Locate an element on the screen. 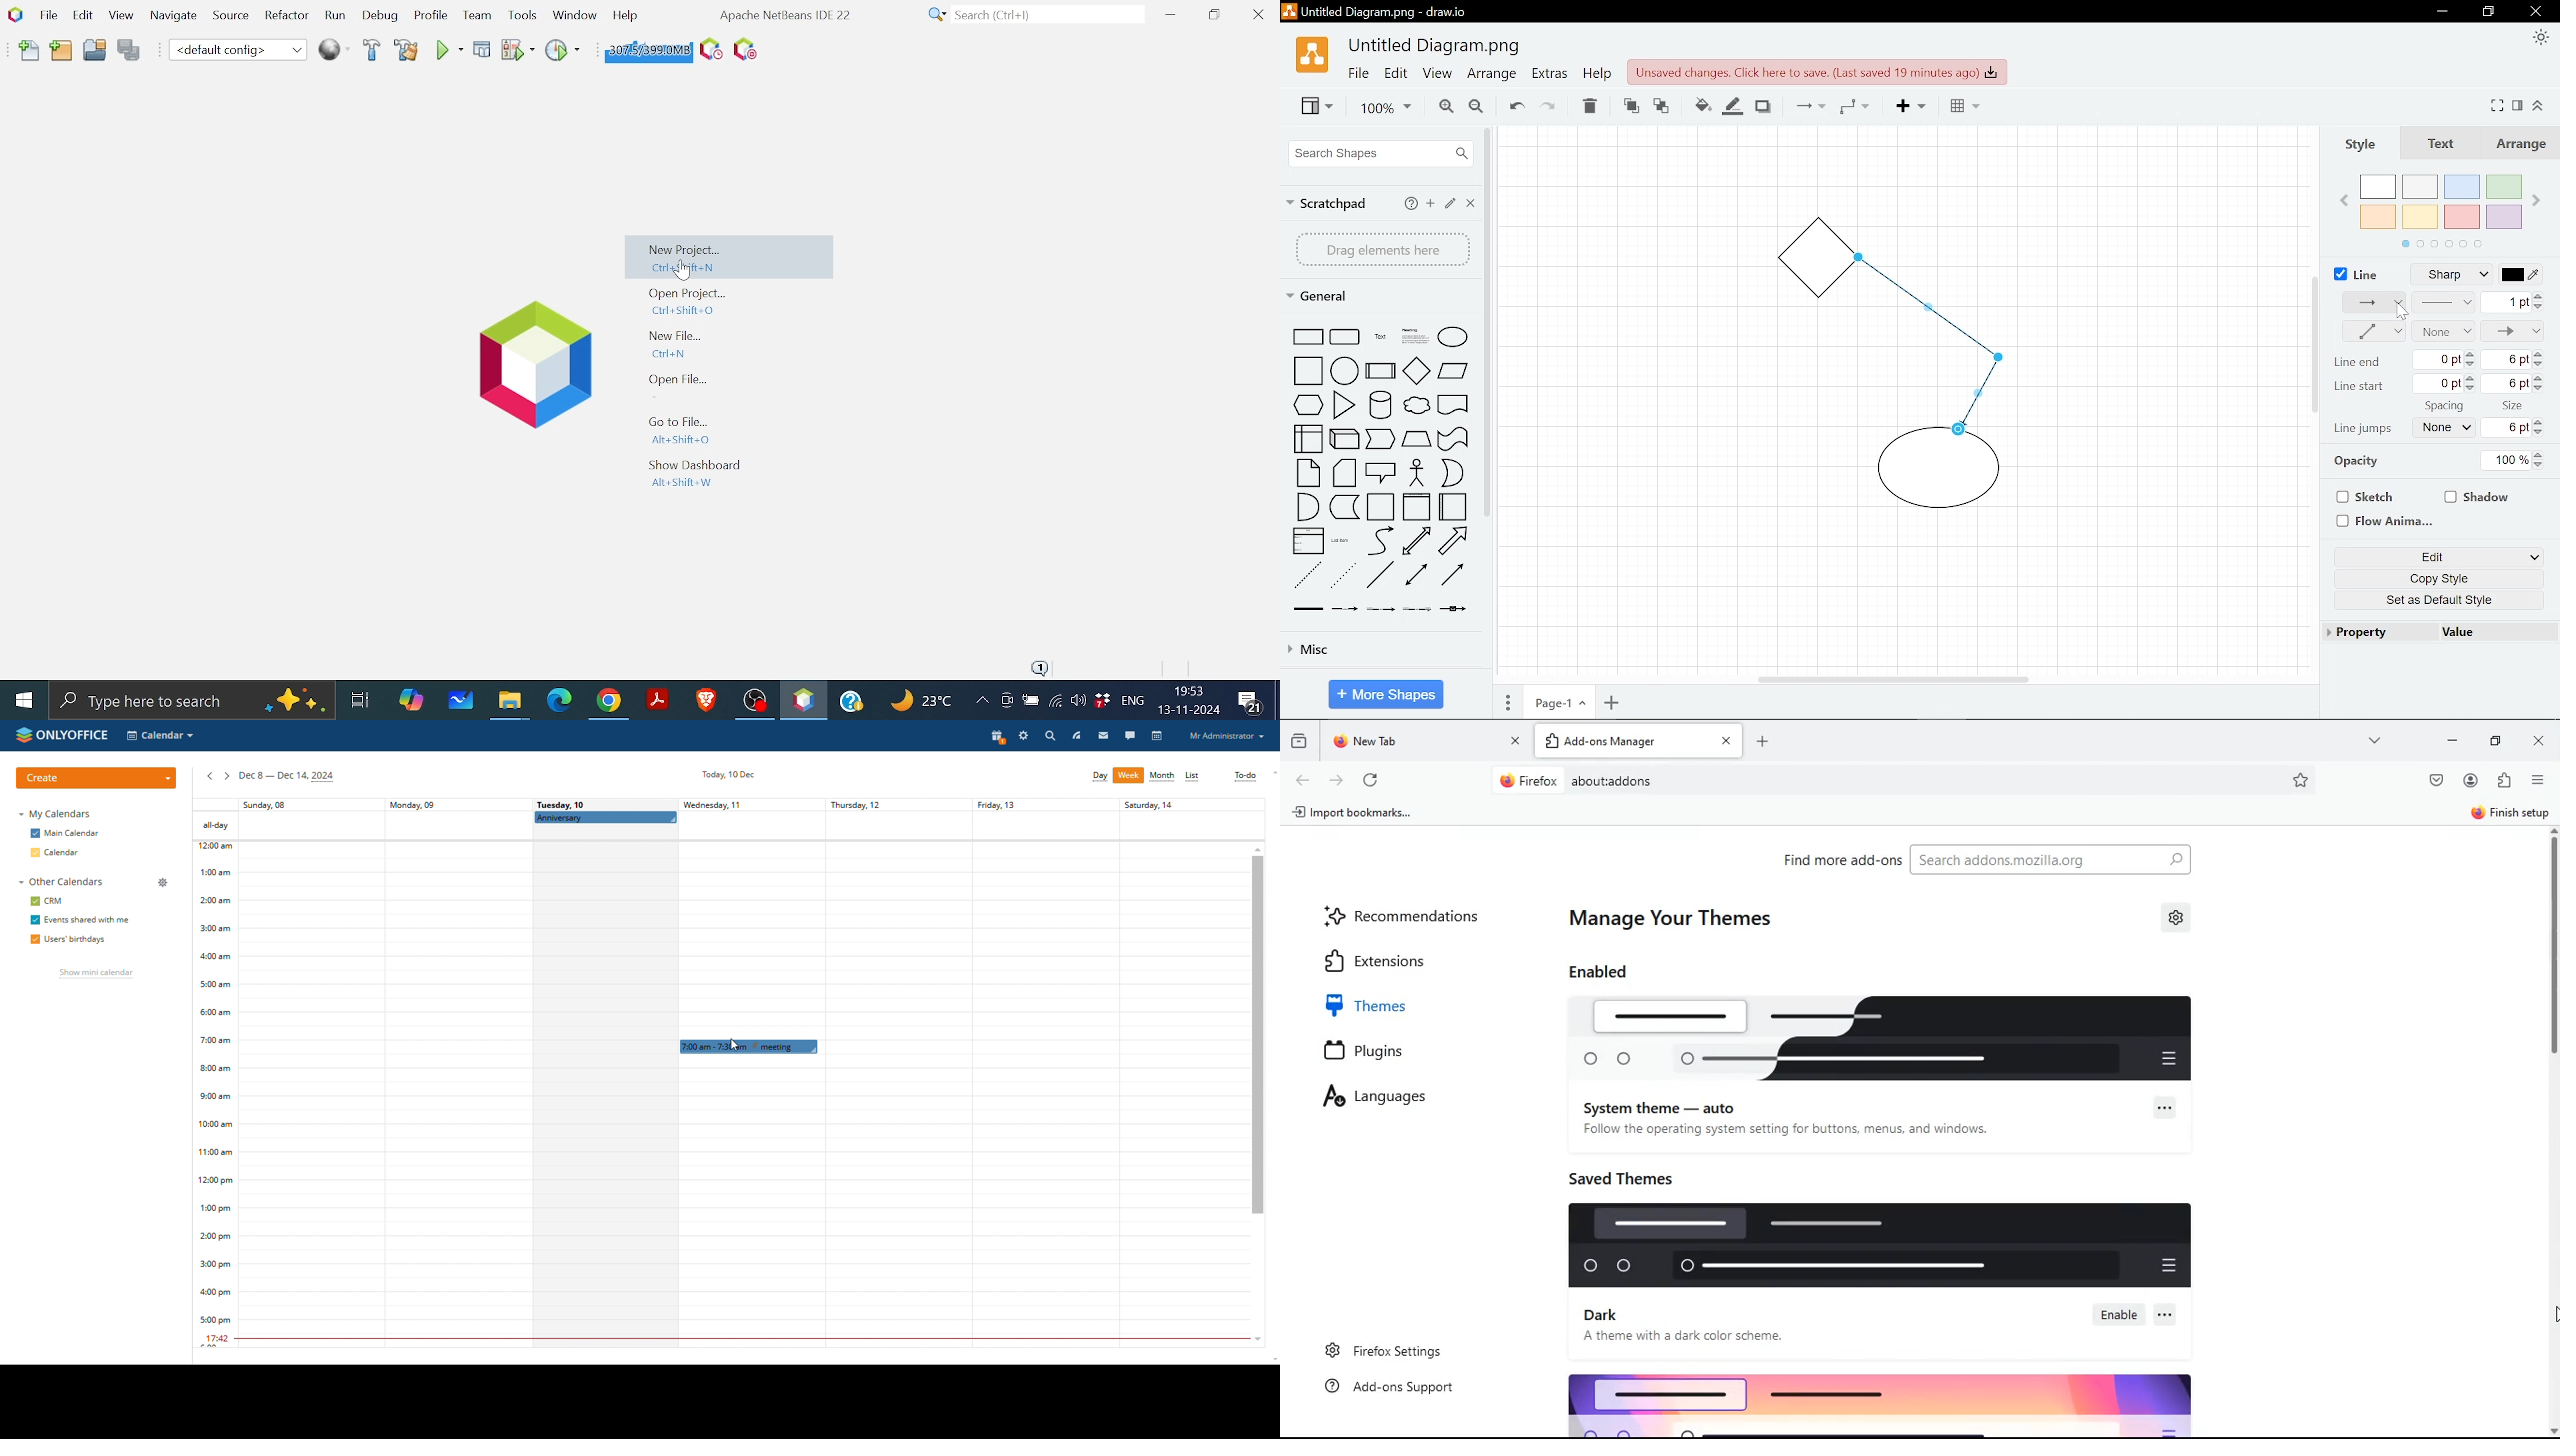 Image resolution: width=2576 pixels, height=1456 pixels. shape is located at coordinates (1344, 577).